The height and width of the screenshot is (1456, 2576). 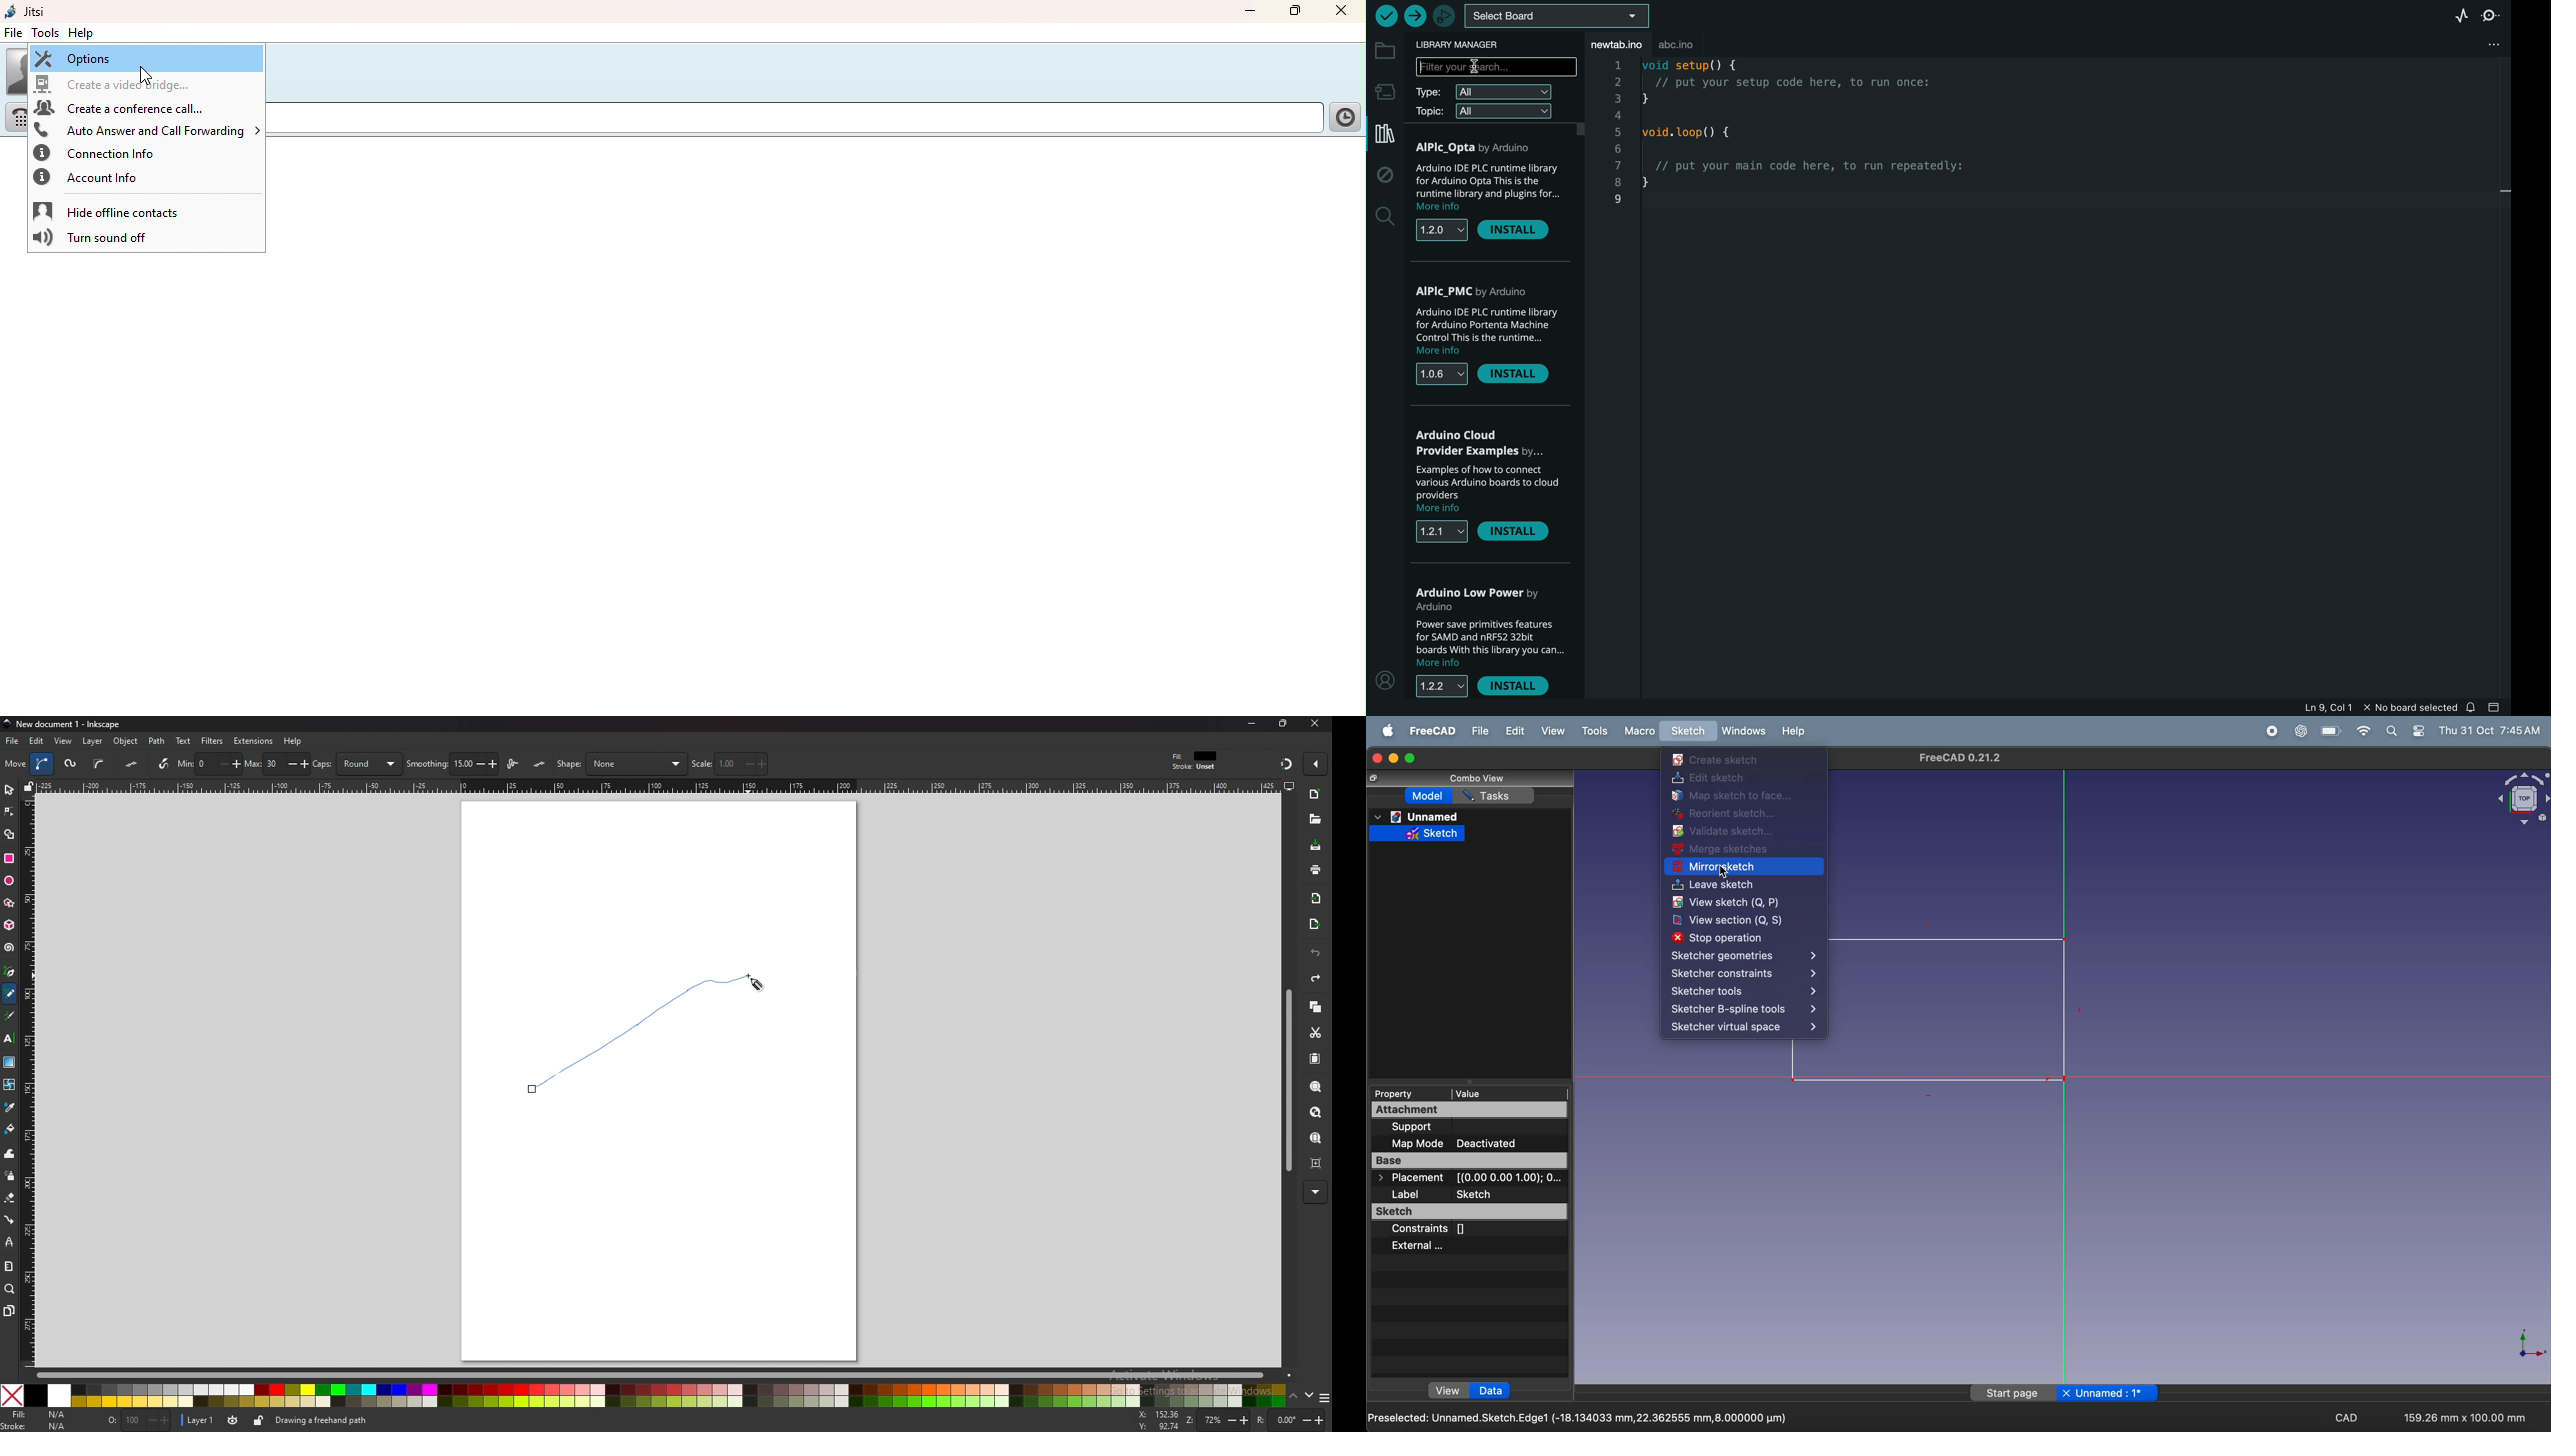 I want to click on layer, so click(x=199, y=1420).